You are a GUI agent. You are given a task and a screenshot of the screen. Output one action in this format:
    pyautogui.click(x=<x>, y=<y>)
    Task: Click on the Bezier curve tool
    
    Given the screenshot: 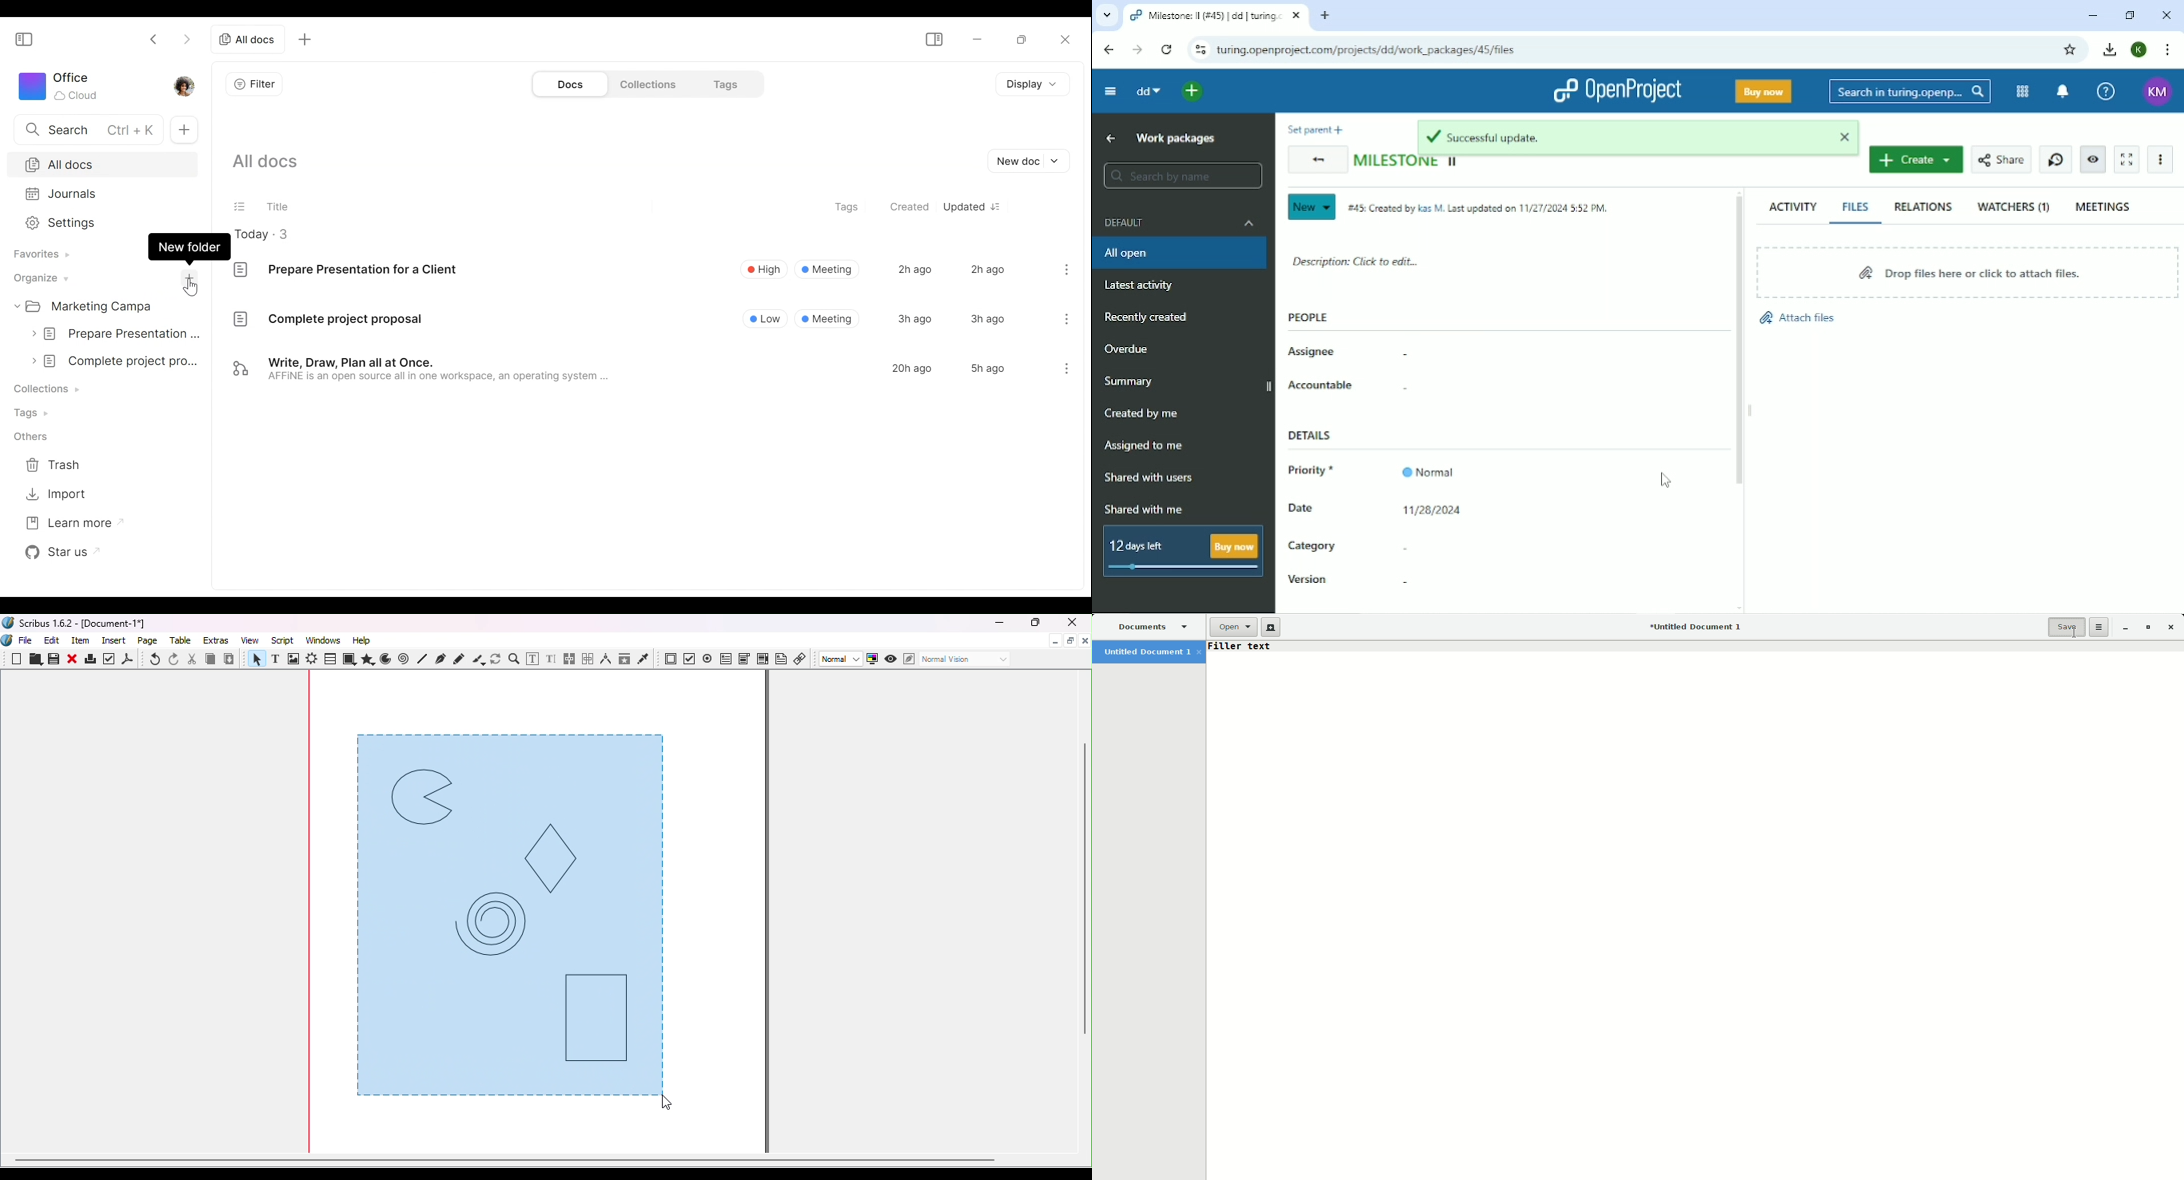 What is the action you would take?
    pyautogui.click(x=440, y=659)
    